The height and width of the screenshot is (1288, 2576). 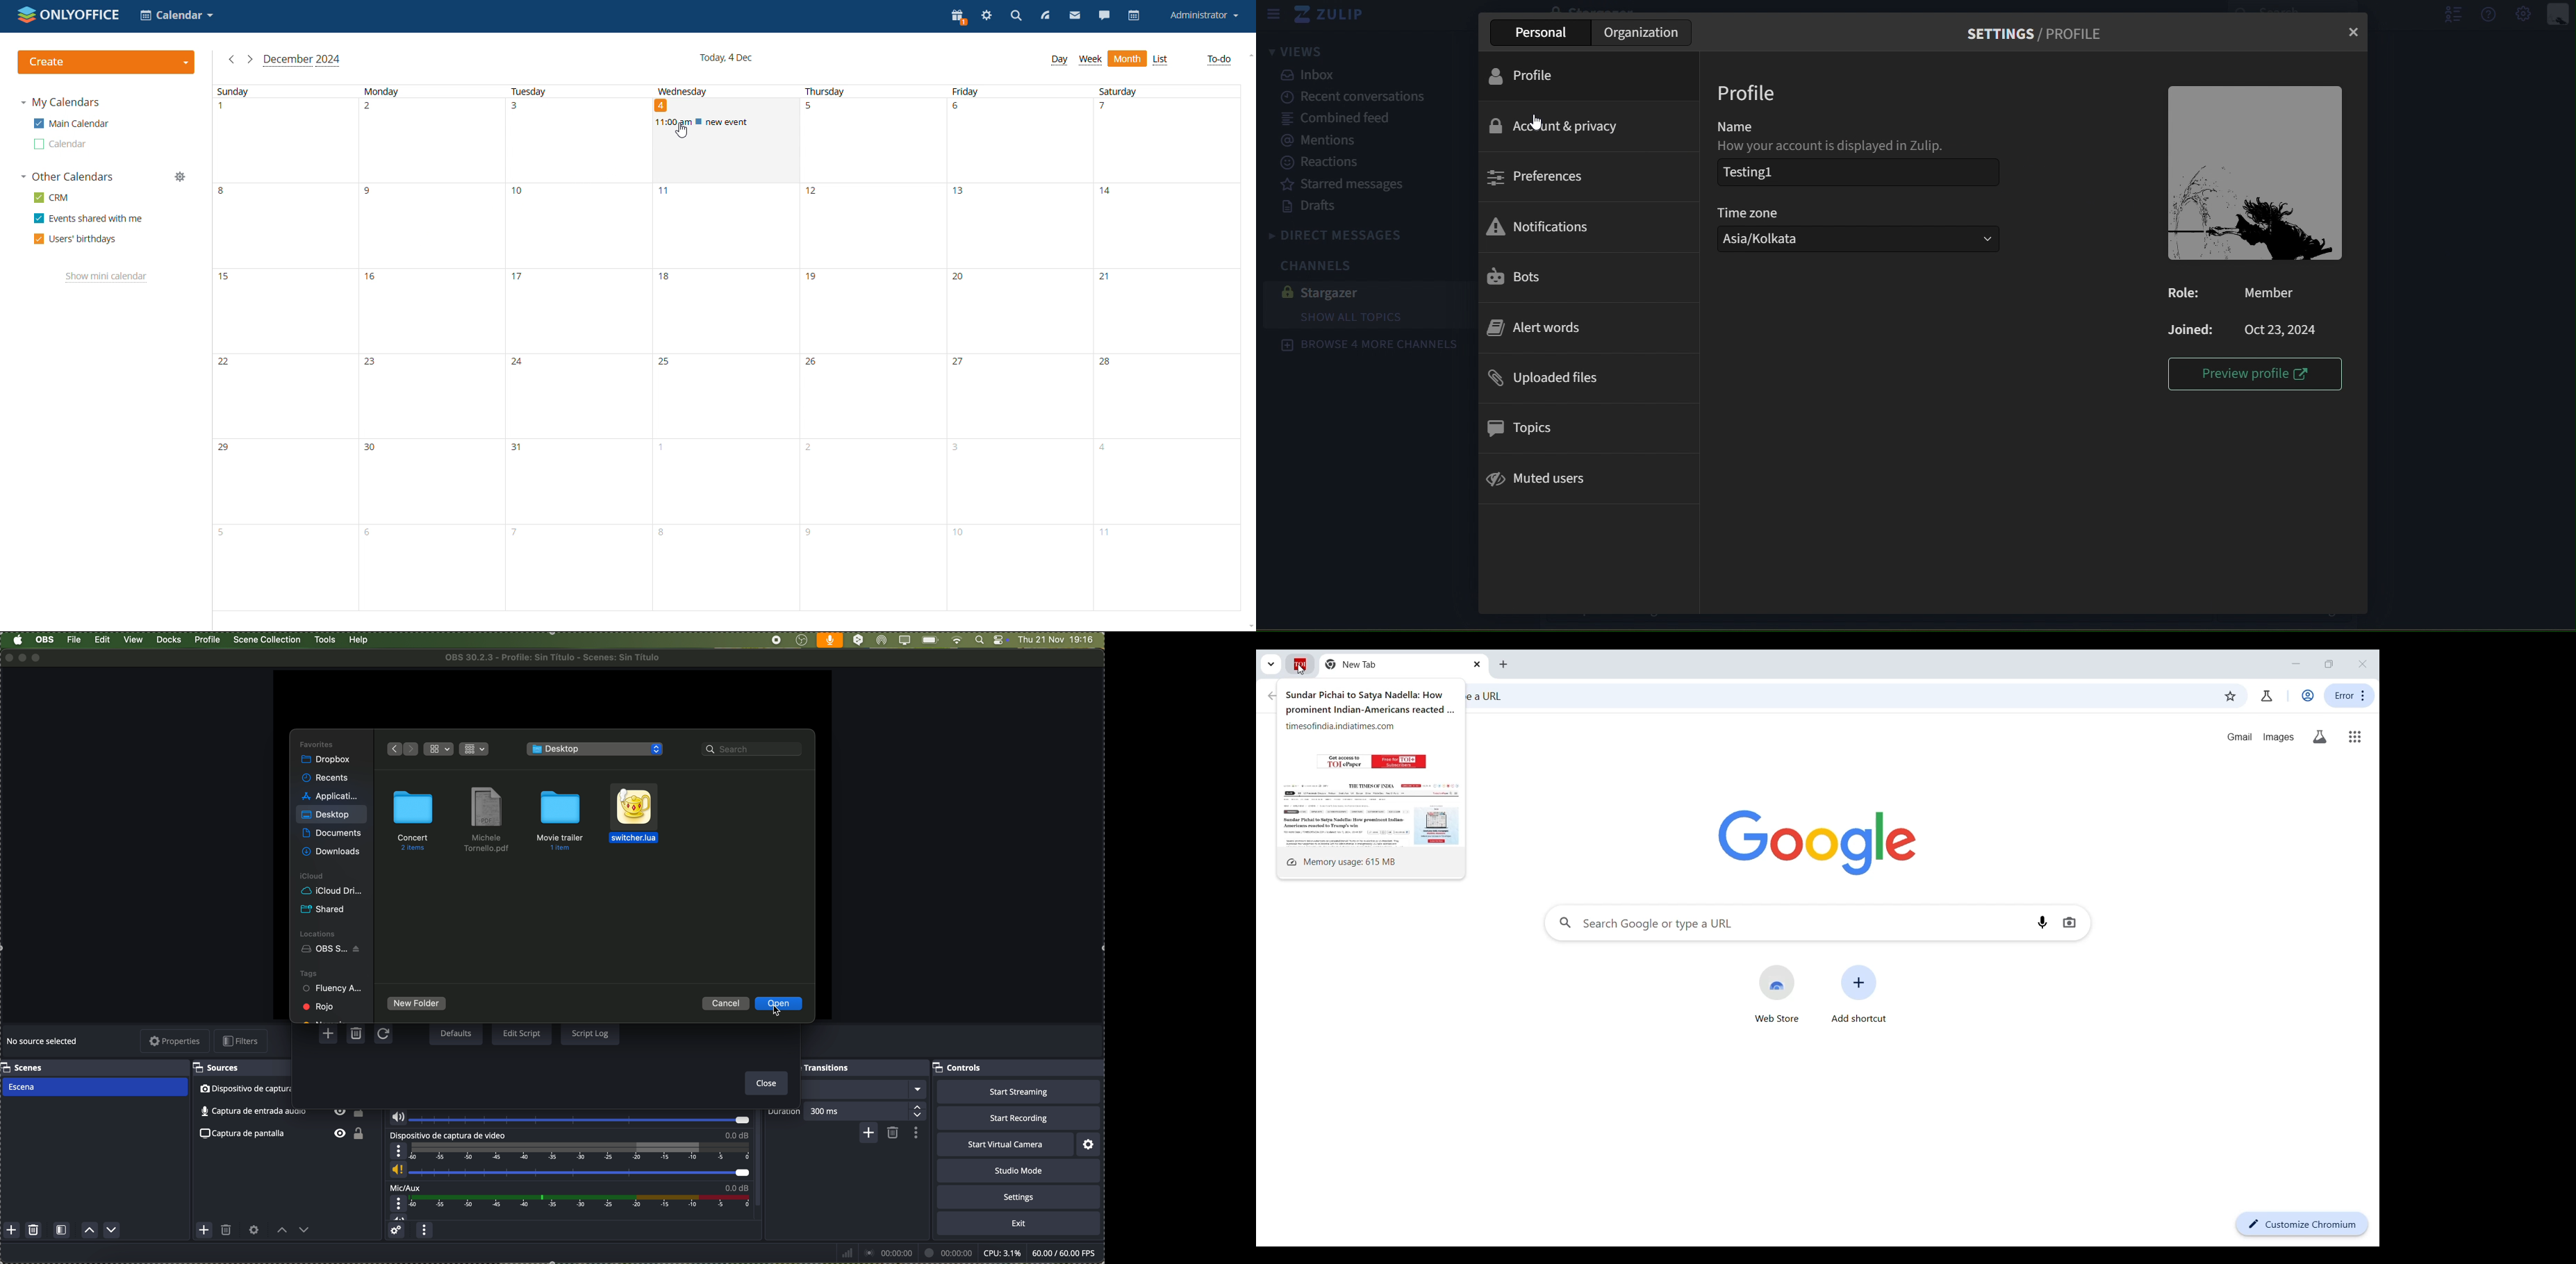 What do you see at coordinates (23, 657) in the screenshot?
I see `minimize program` at bounding box center [23, 657].